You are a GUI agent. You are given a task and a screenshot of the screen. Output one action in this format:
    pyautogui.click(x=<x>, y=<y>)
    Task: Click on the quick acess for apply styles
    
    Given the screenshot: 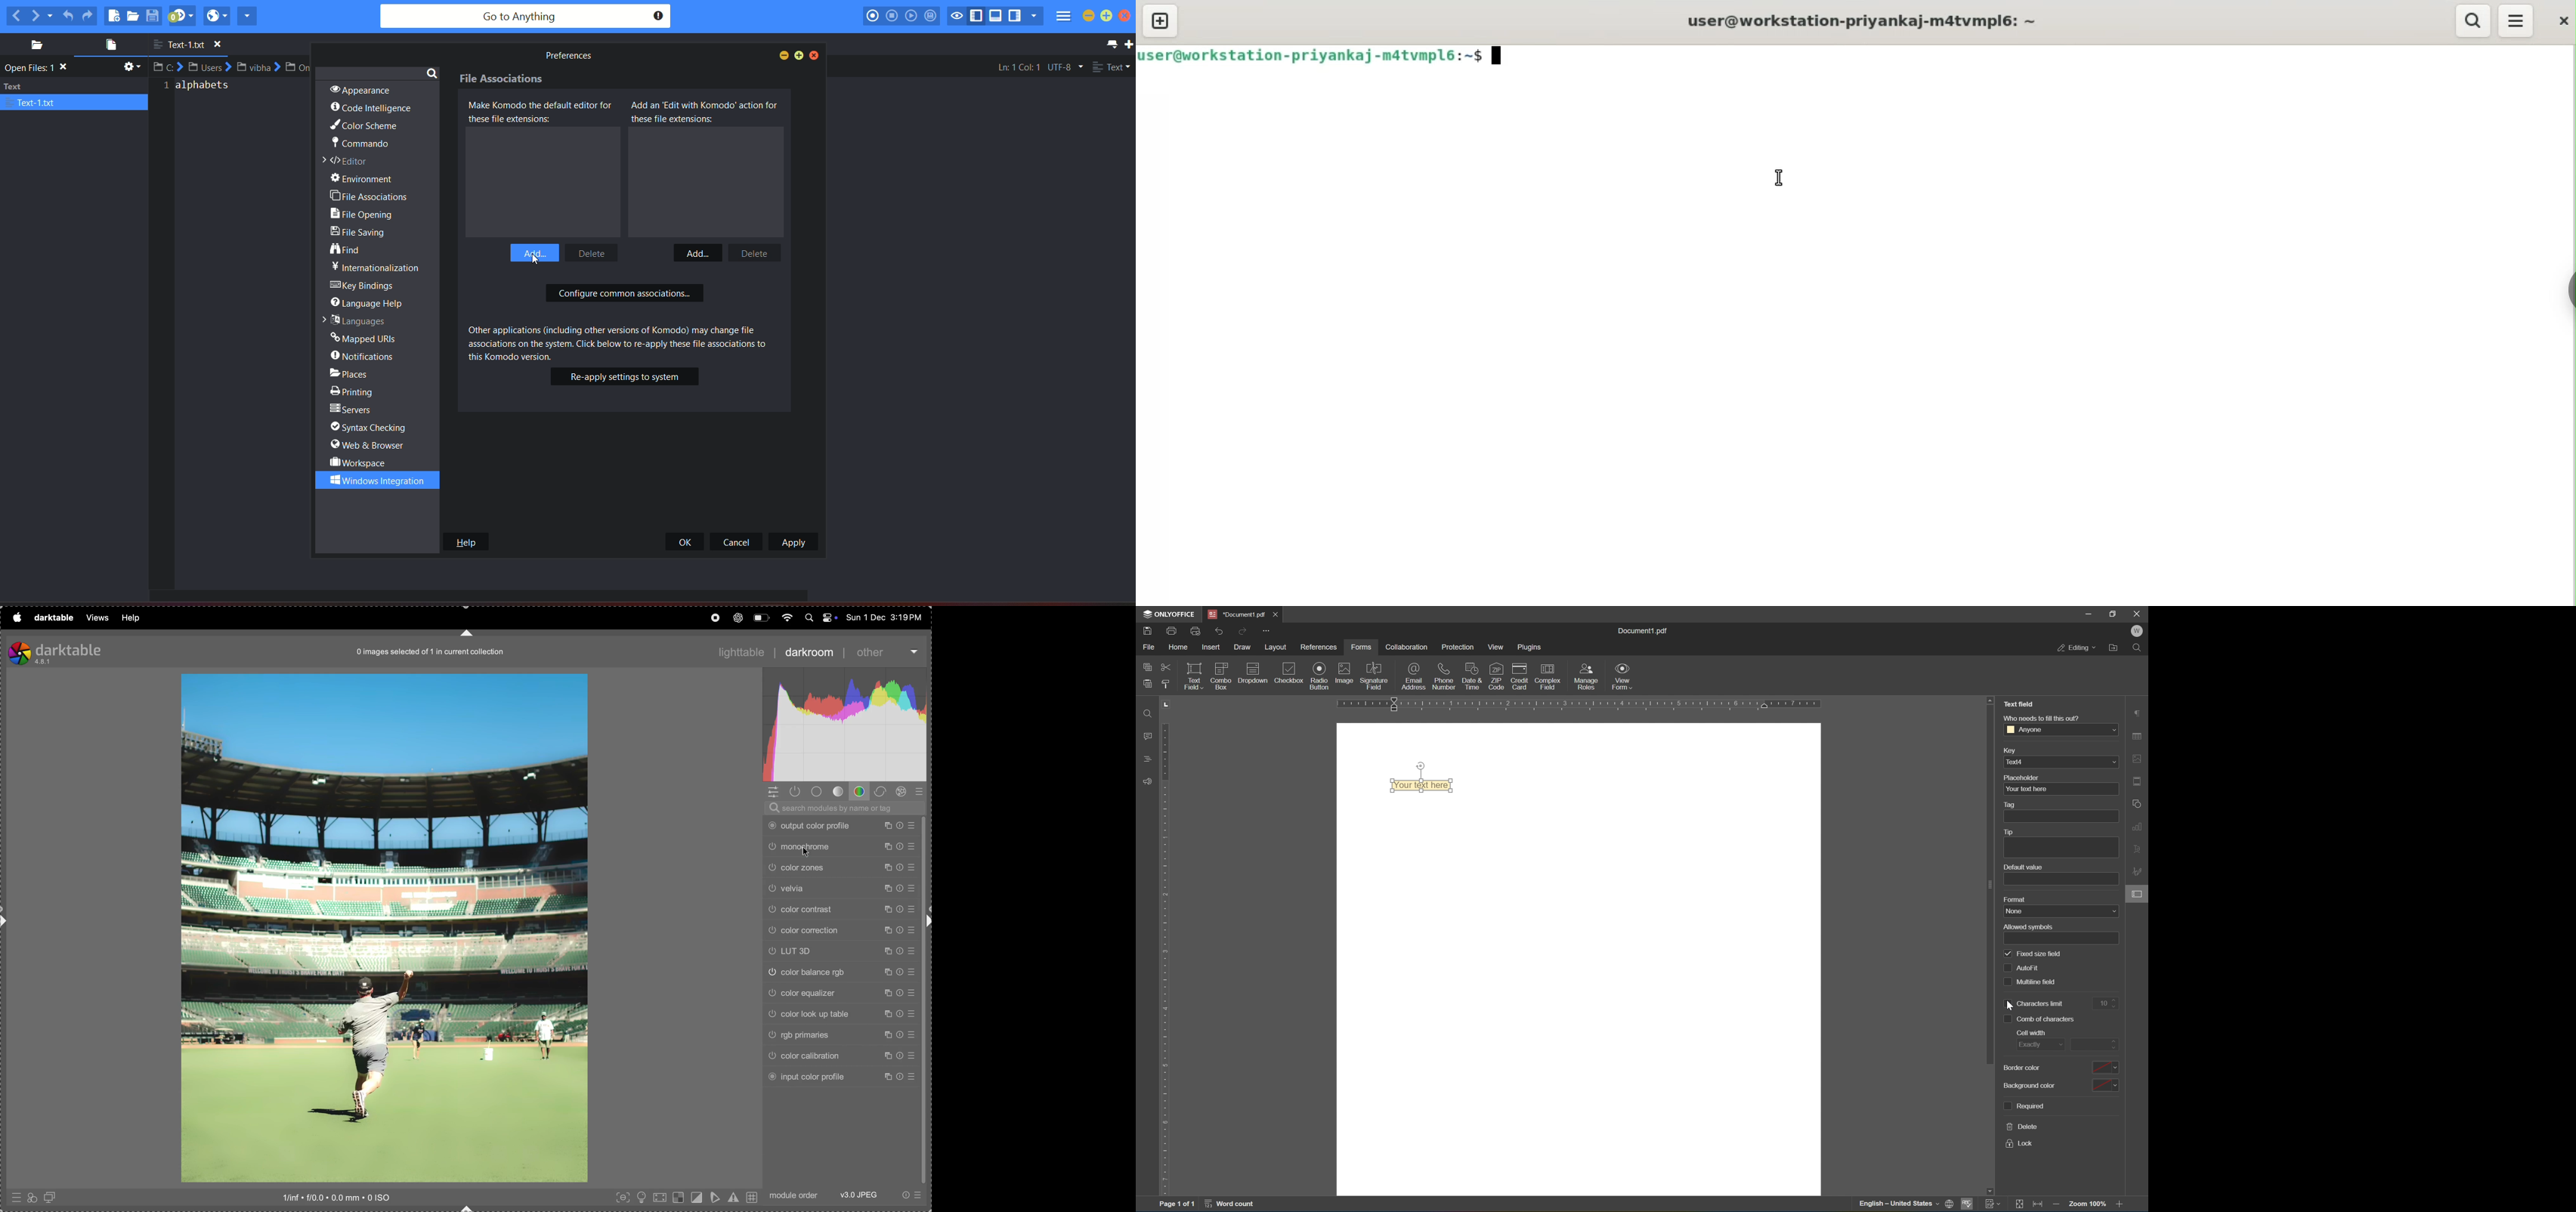 What is the action you would take?
    pyautogui.click(x=32, y=1197)
    